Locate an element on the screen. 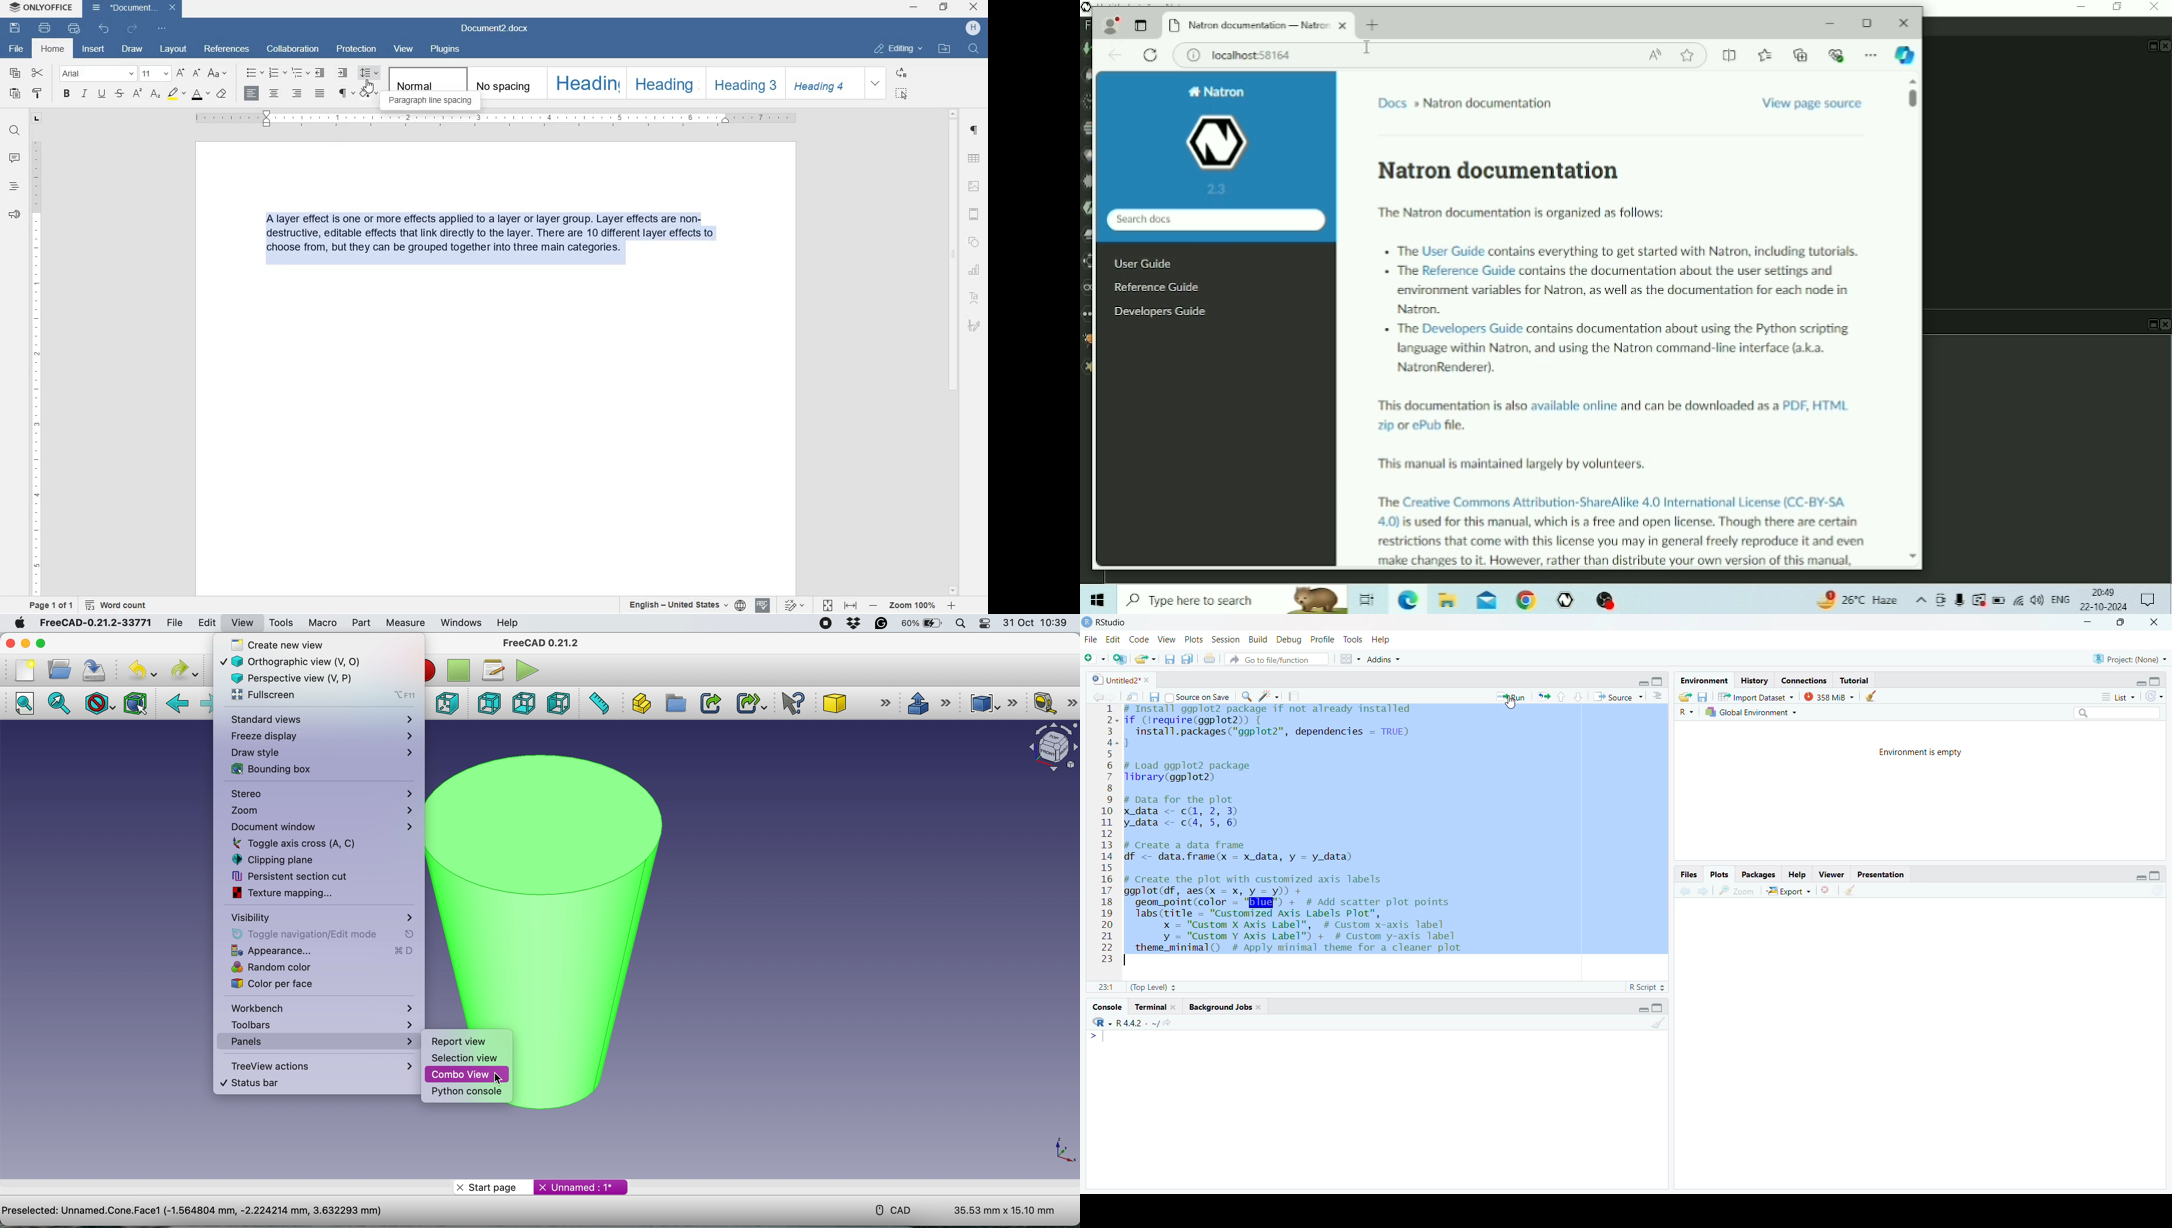  Packages is located at coordinates (1757, 874).